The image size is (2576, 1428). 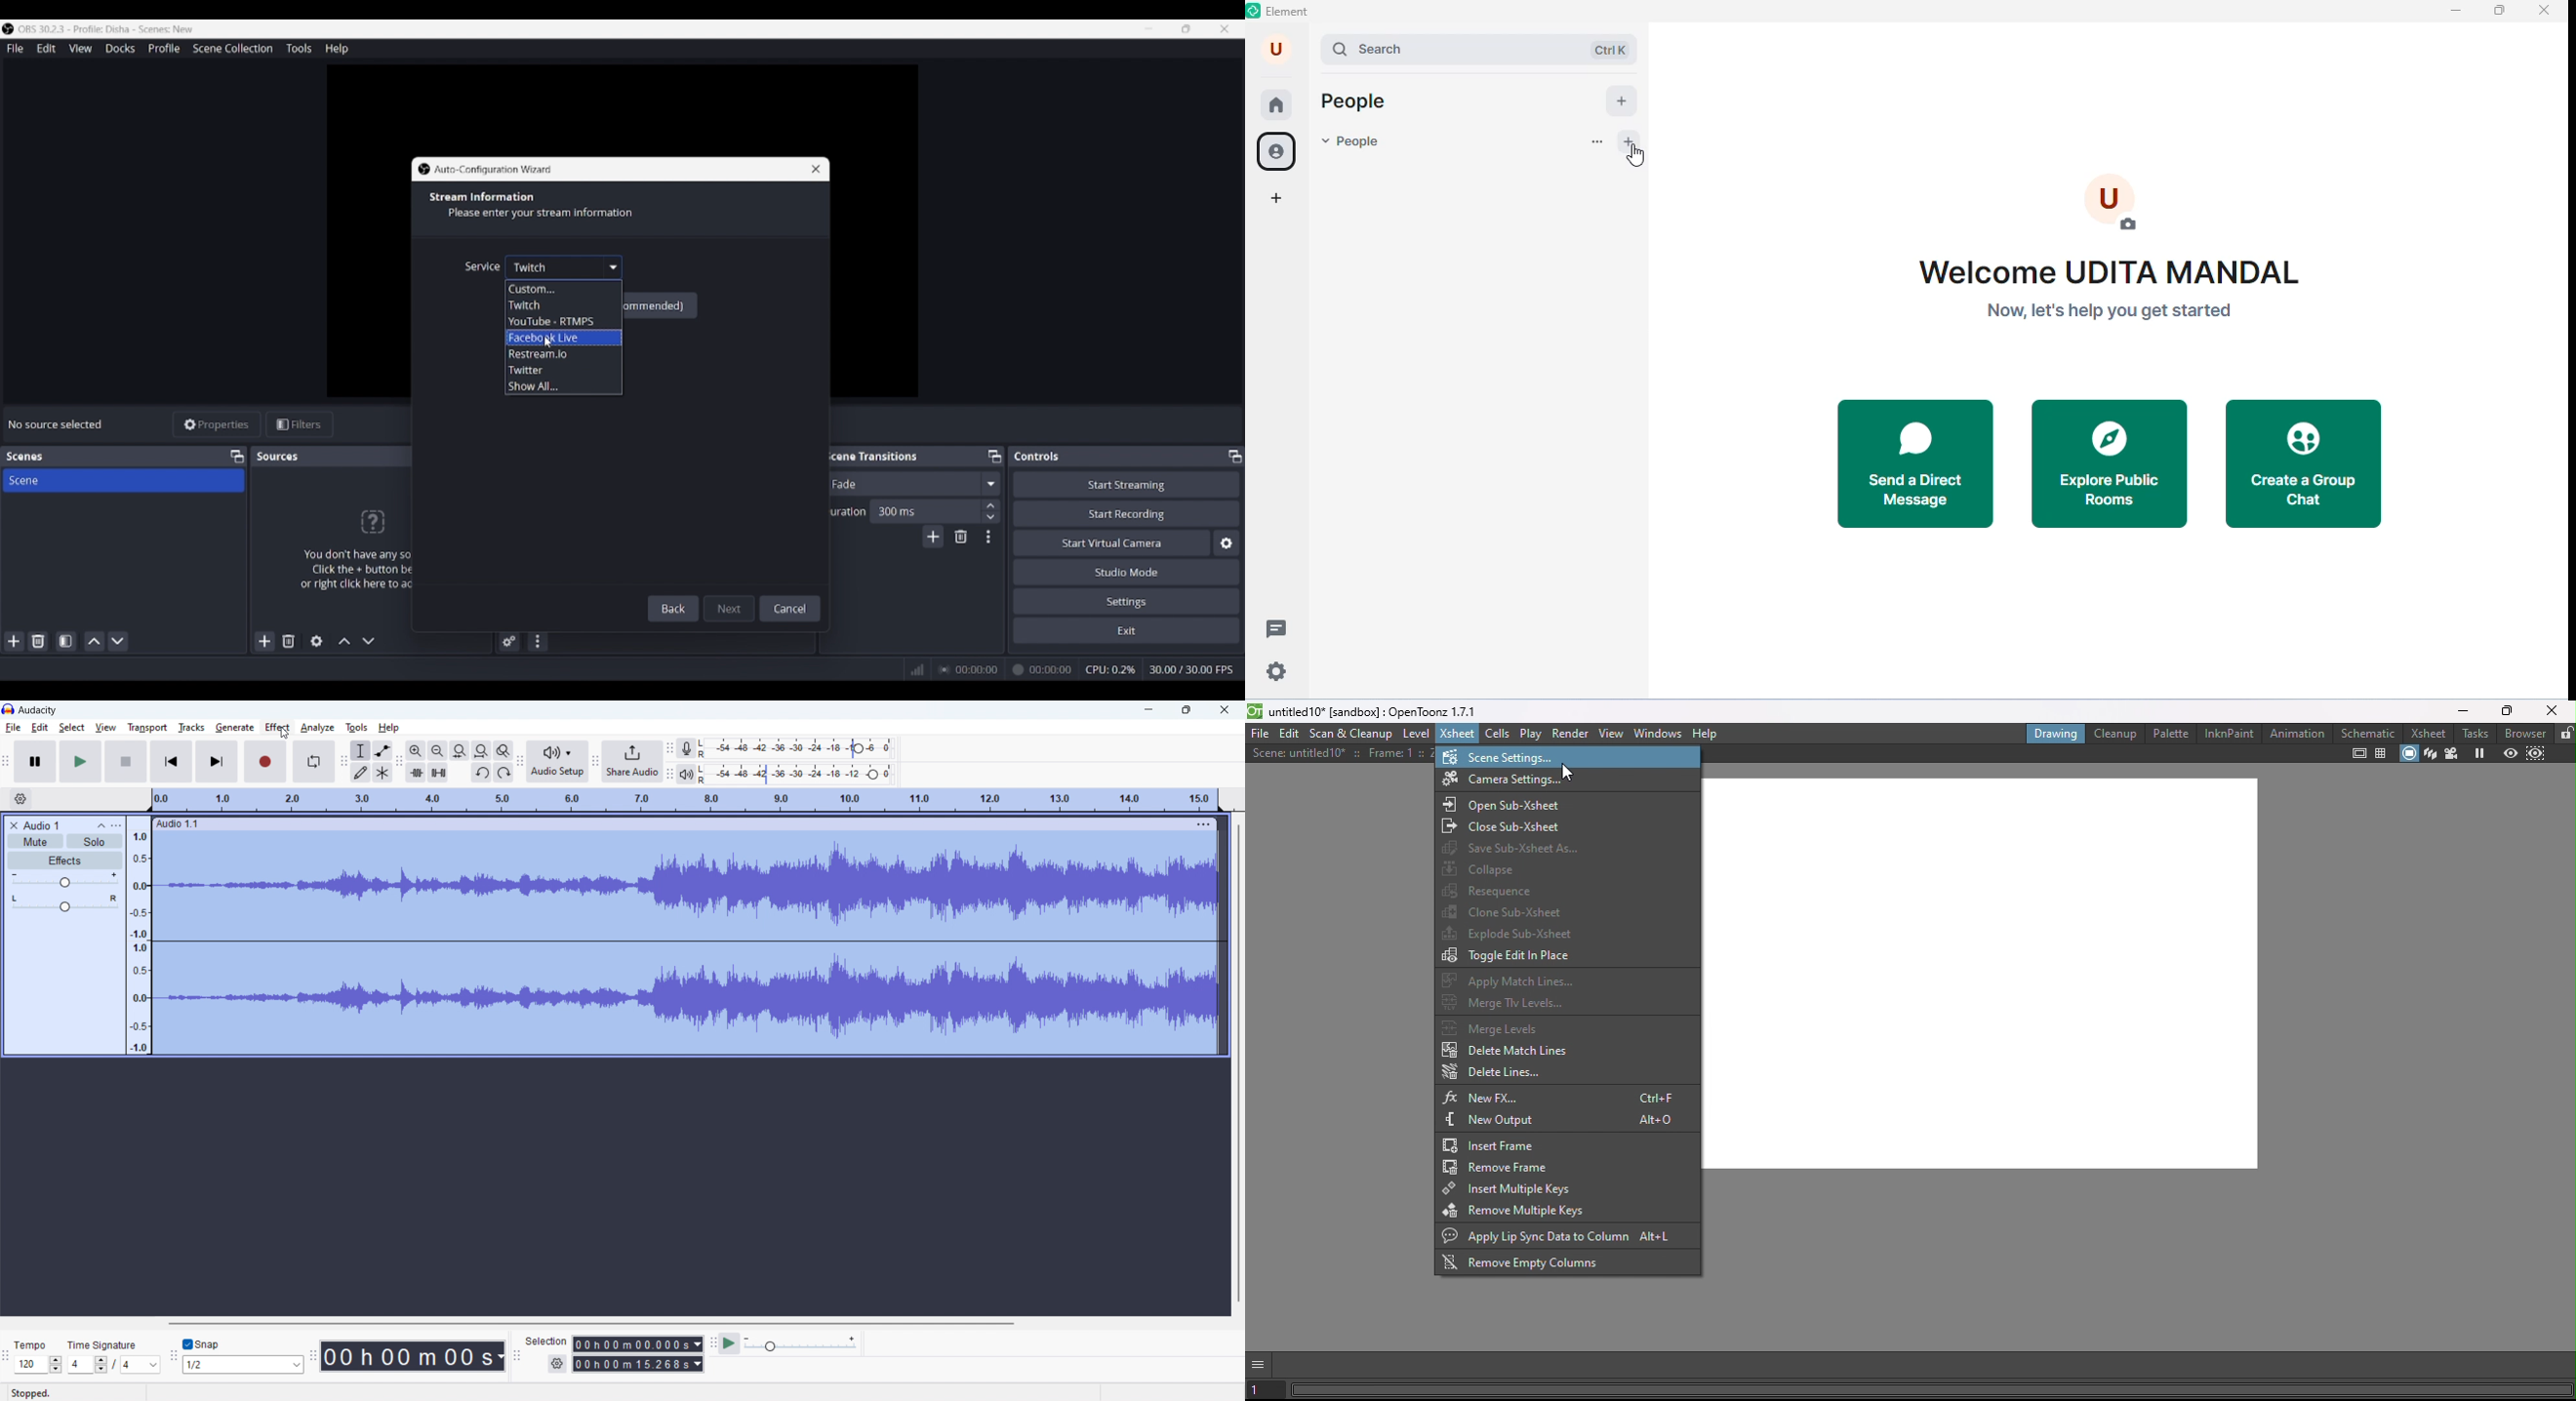 What do you see at coordinates (40, 1392) in the screenshot?
I see `Stopped` at bounding box center [40, 1392].